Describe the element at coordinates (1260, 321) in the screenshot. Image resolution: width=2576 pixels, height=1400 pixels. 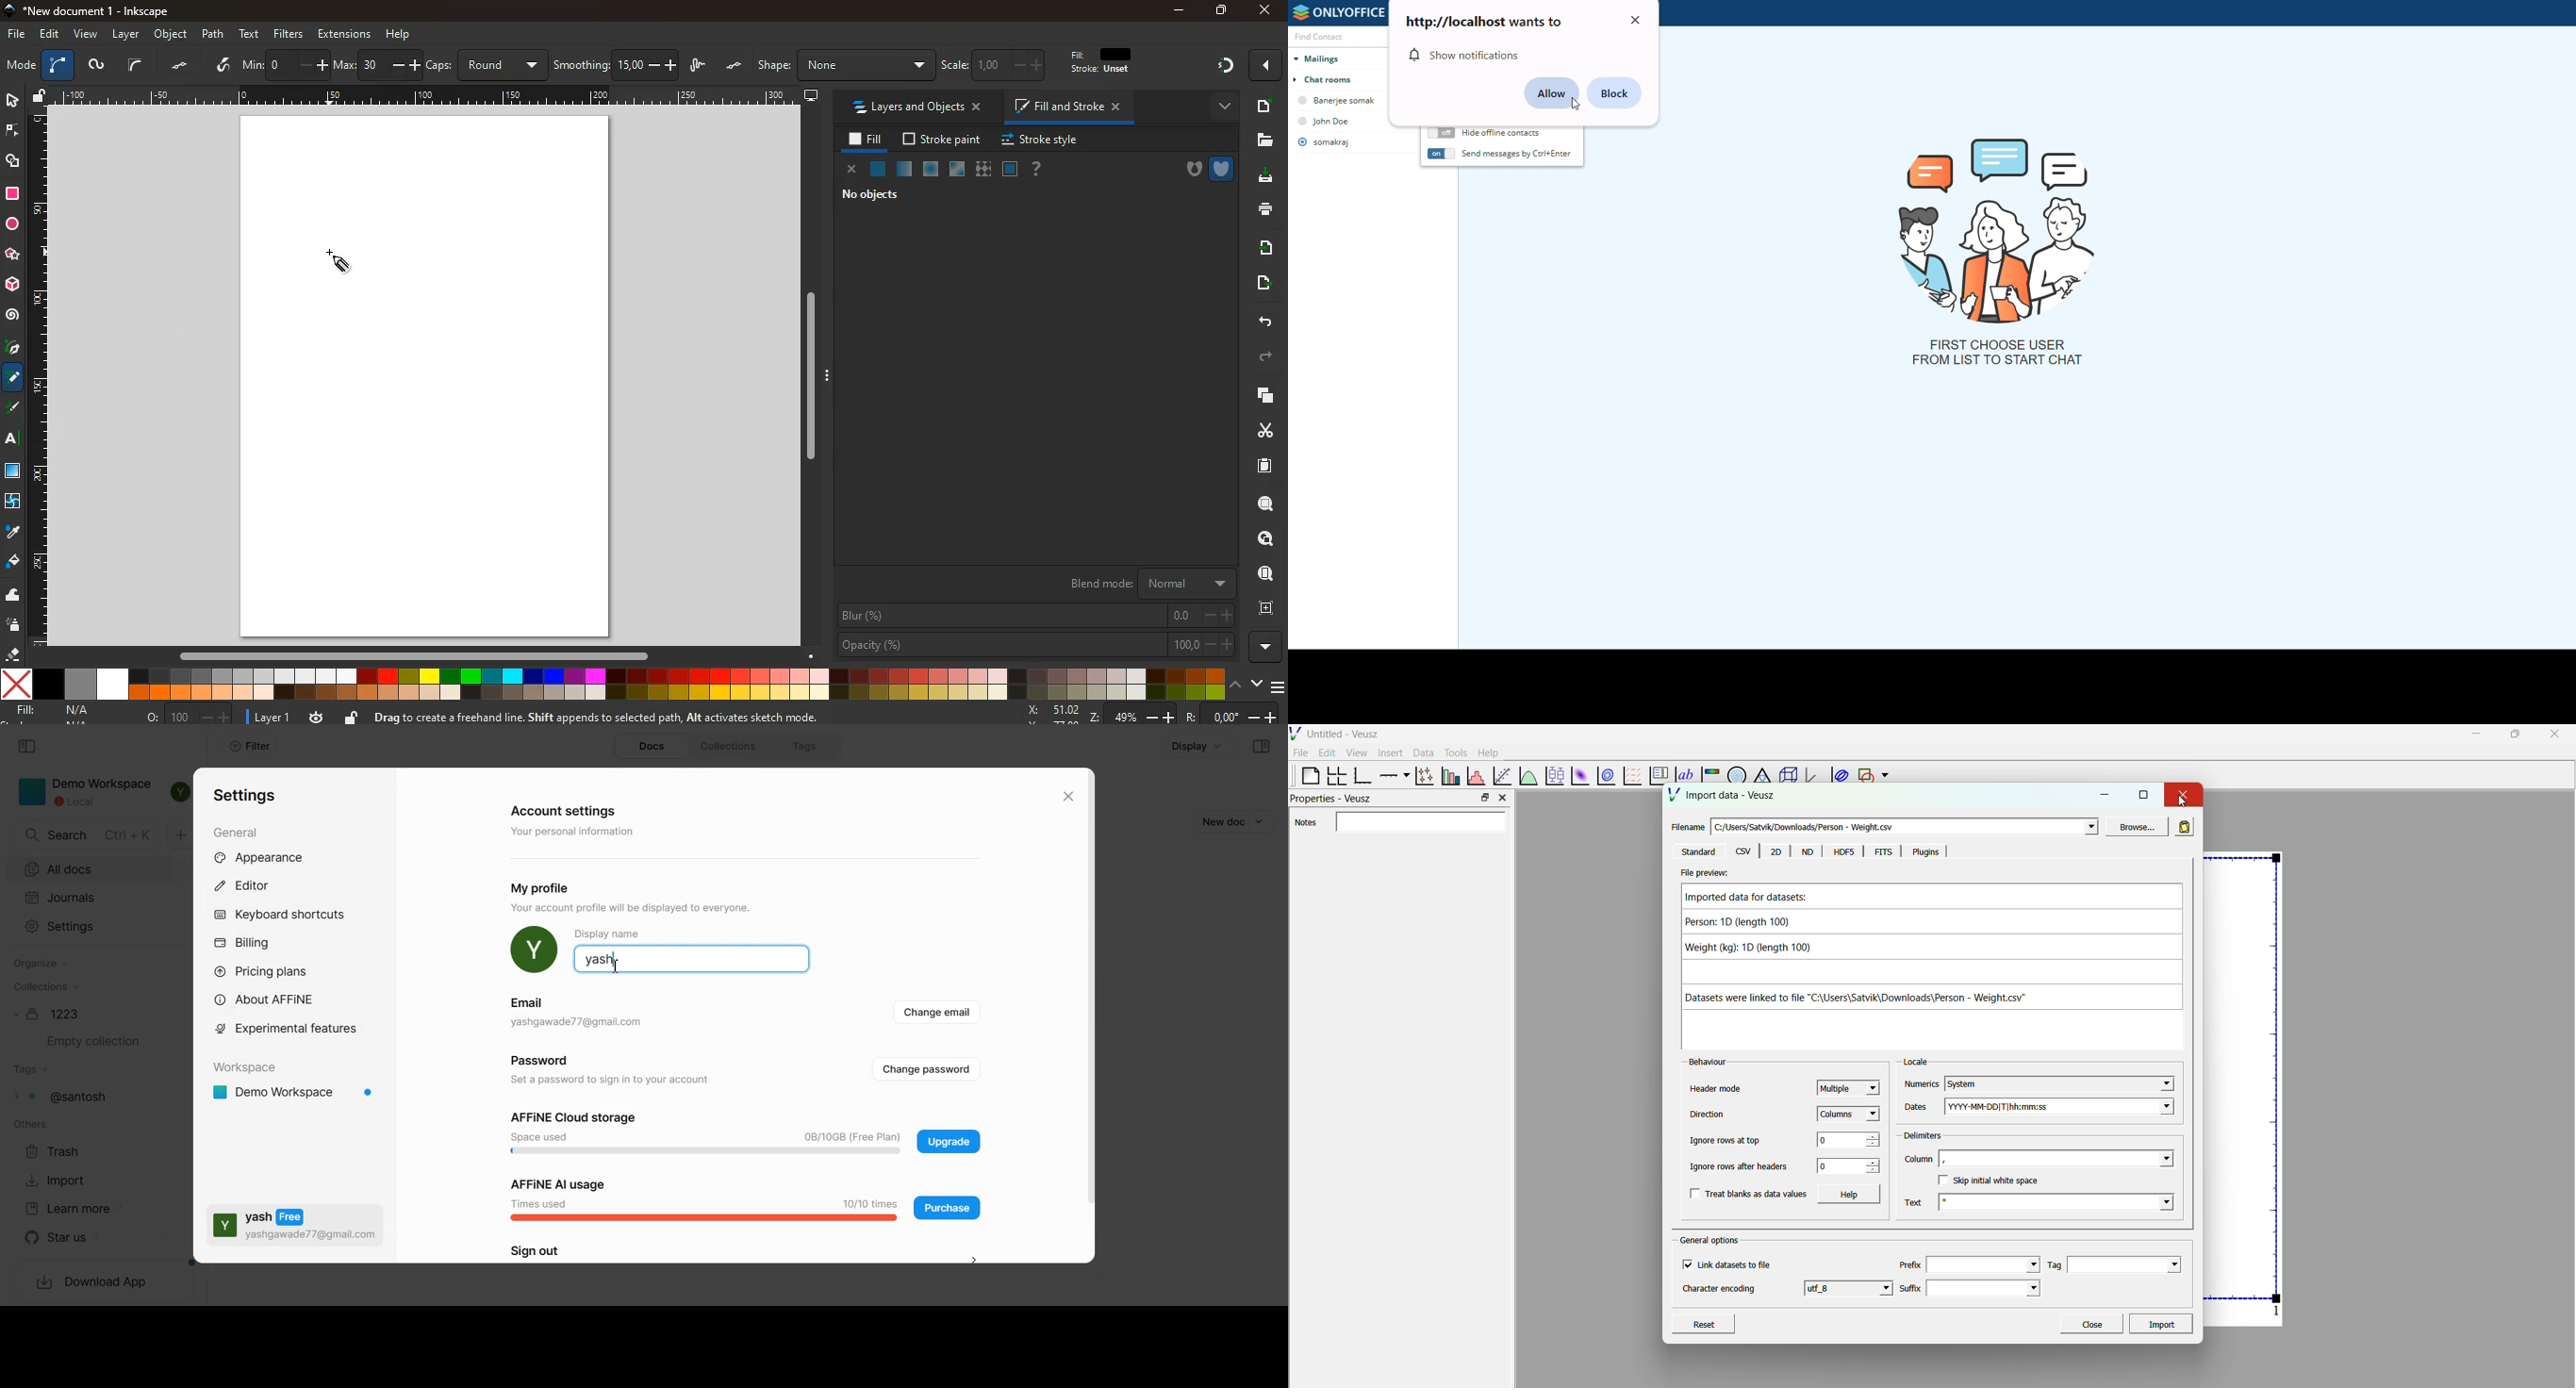
I see `back` at that location.